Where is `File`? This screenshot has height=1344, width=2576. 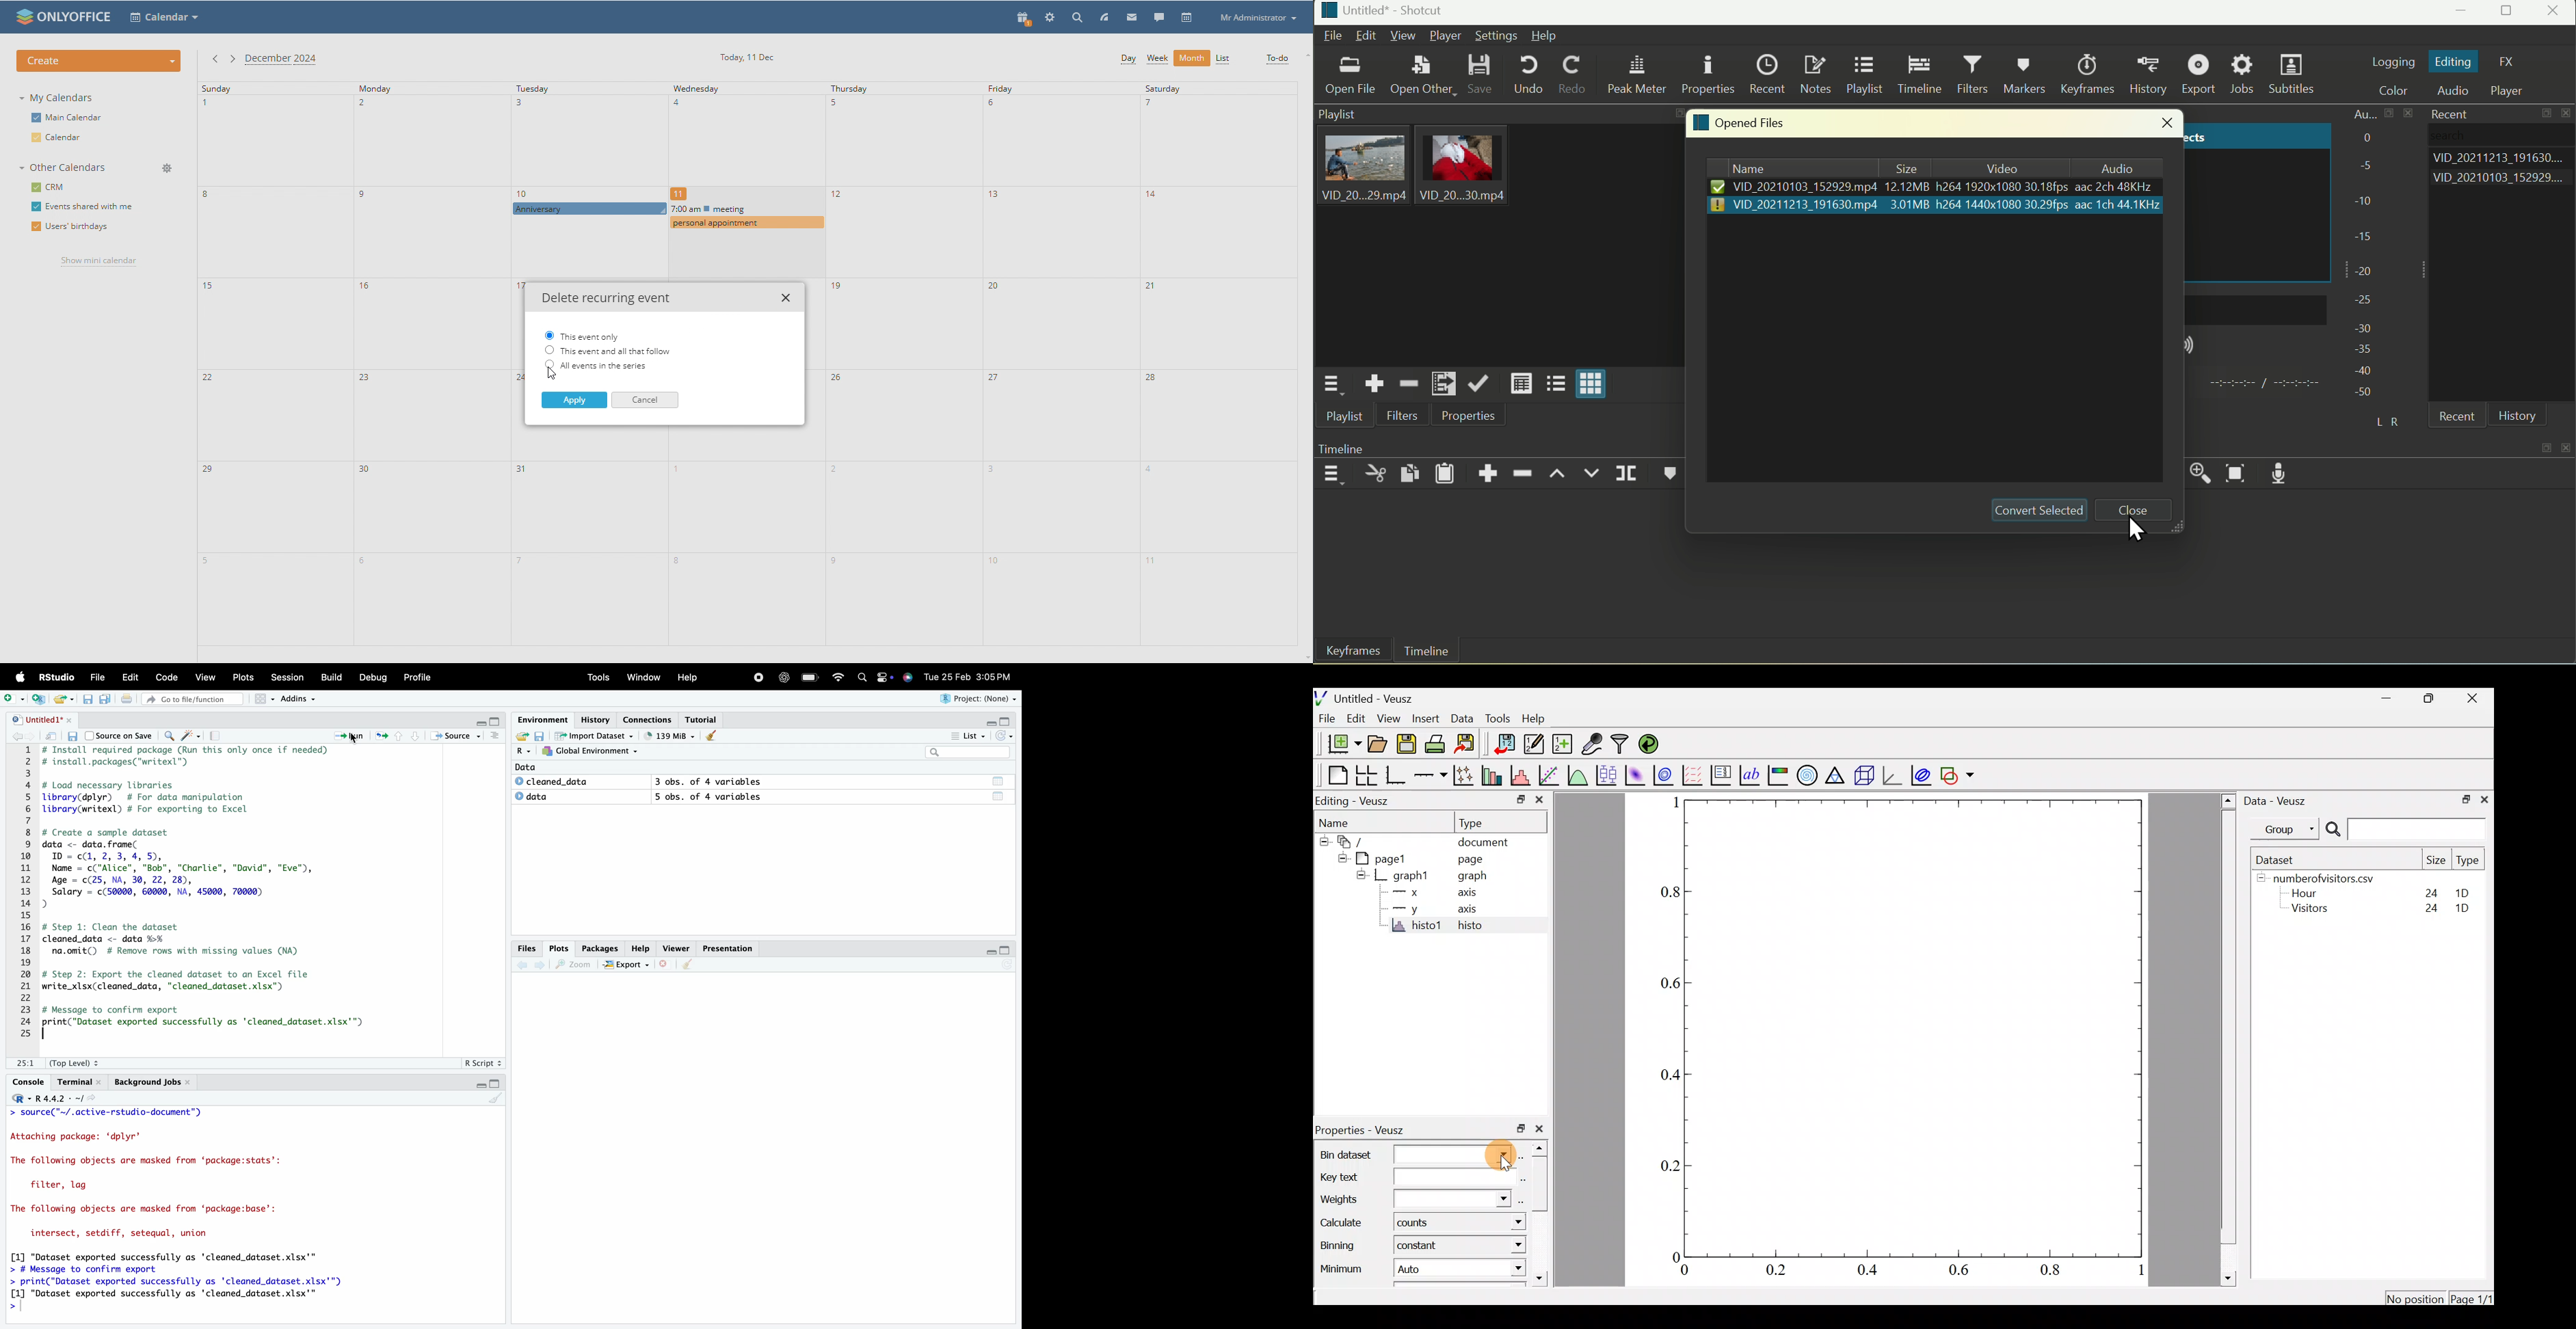 File is located at coordinates (99, 678).